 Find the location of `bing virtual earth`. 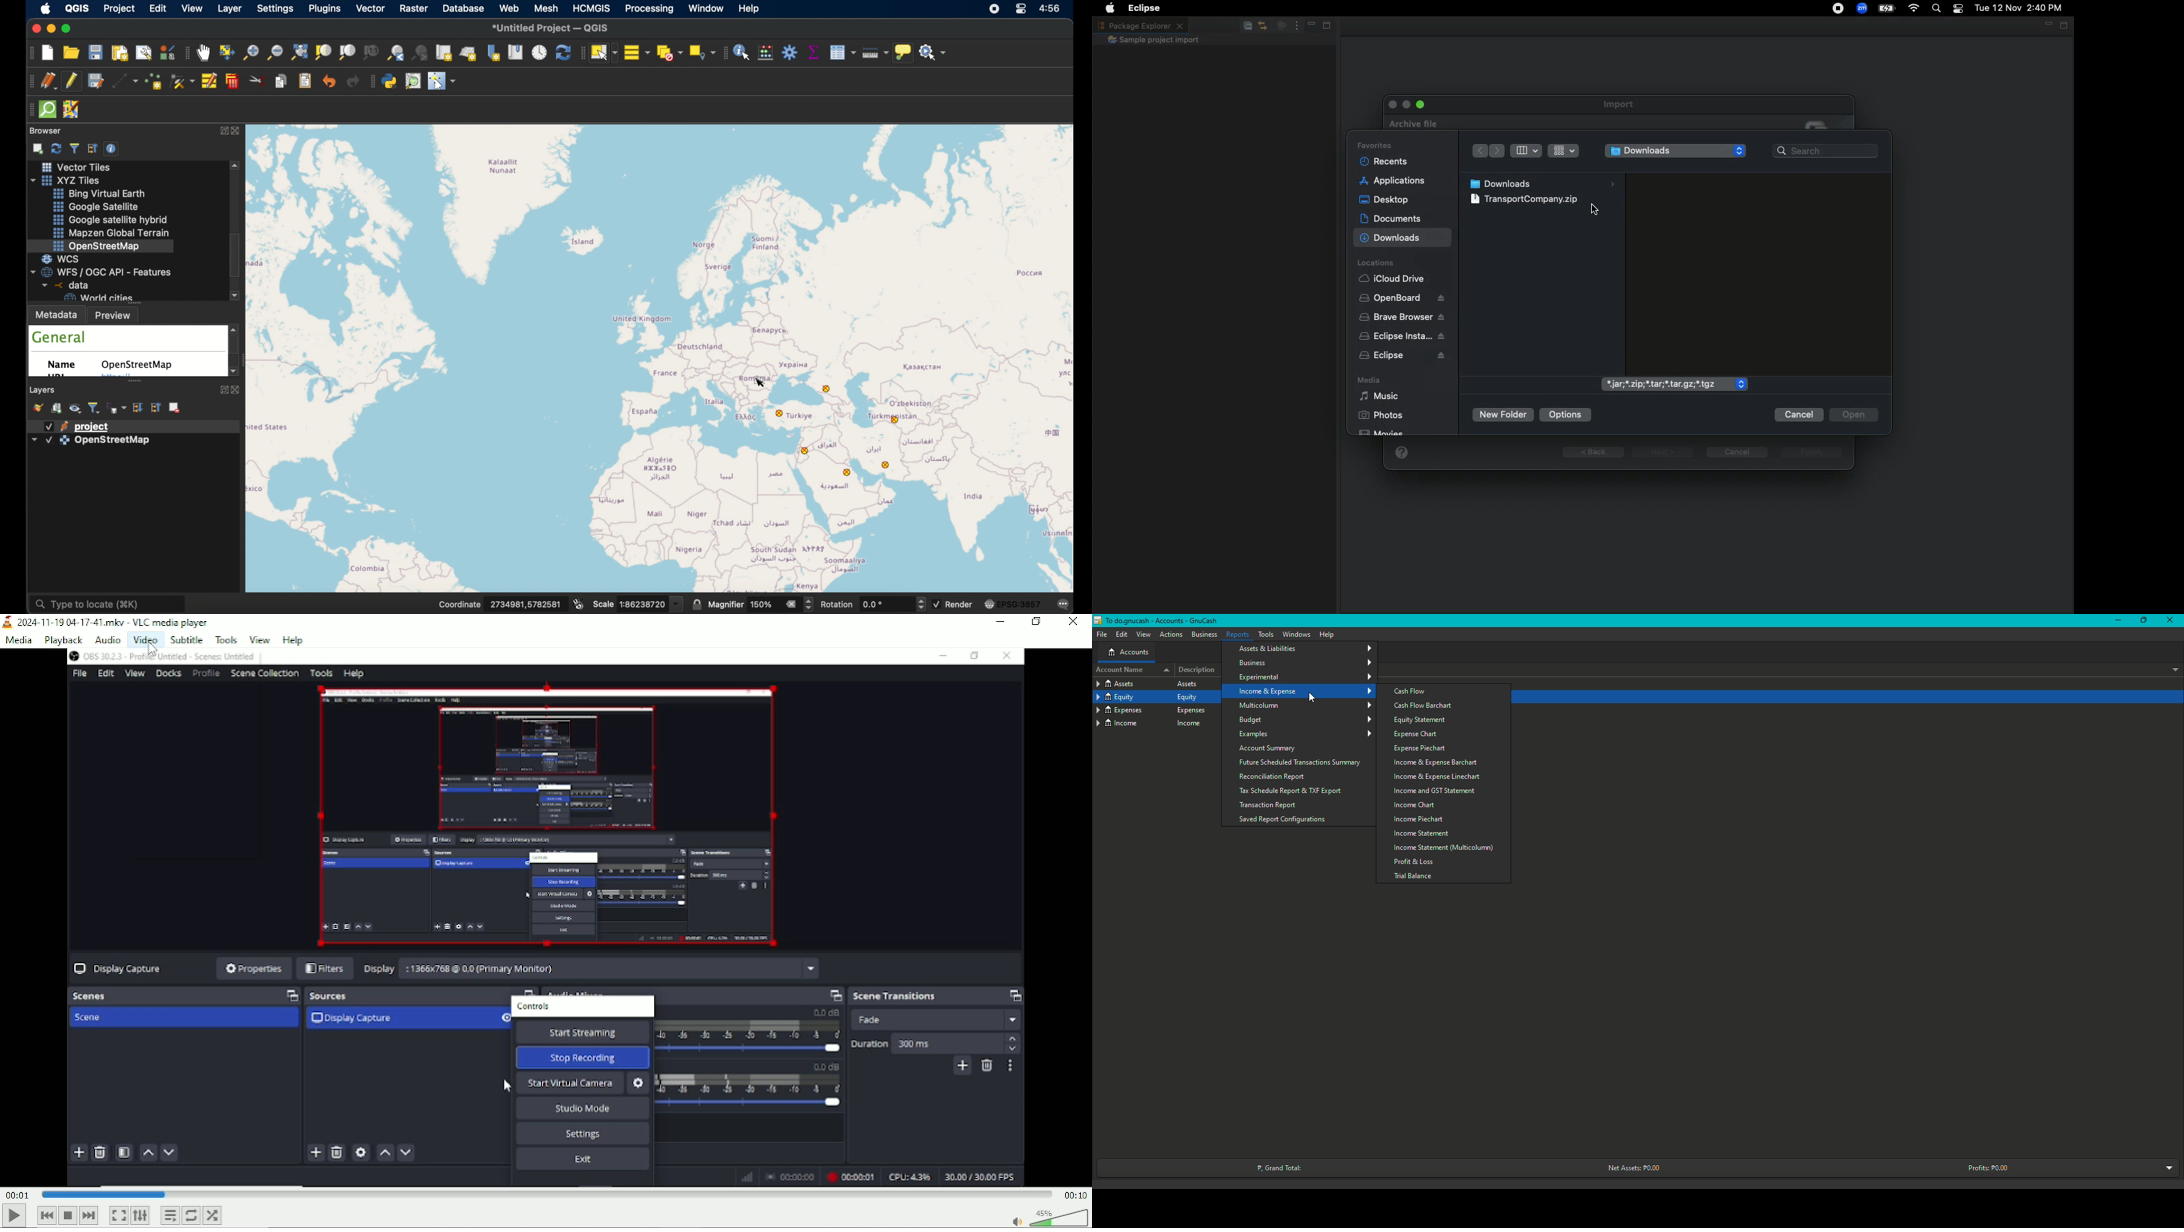

bing virtual earth is located at coordinates (102, 194).